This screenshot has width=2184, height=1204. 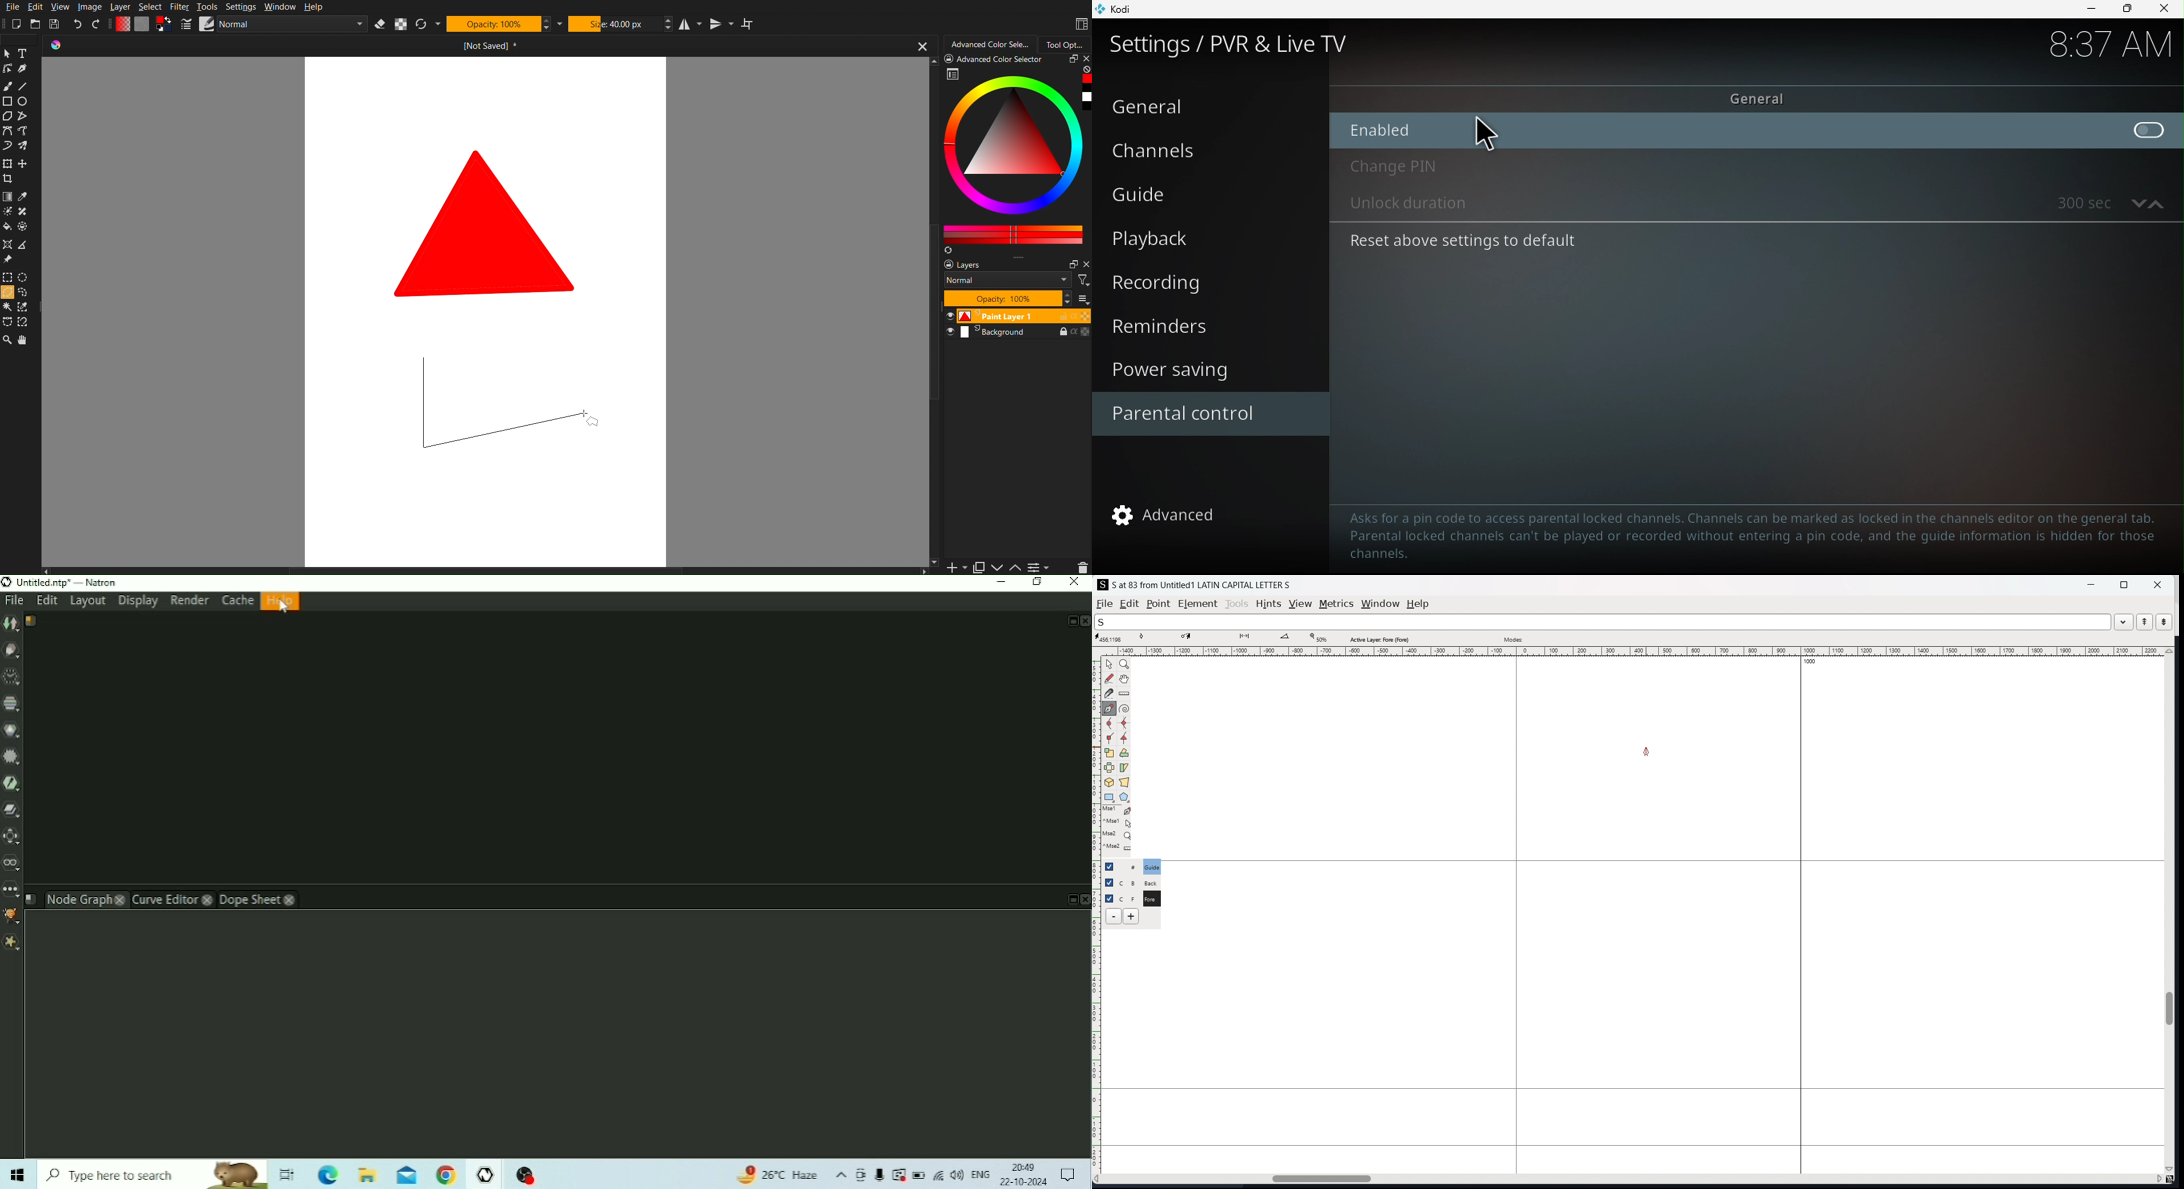 What do you see at coordinates (1206, 149) in the screenshot?
I see `Channels` at bounding box center [1206, 149].